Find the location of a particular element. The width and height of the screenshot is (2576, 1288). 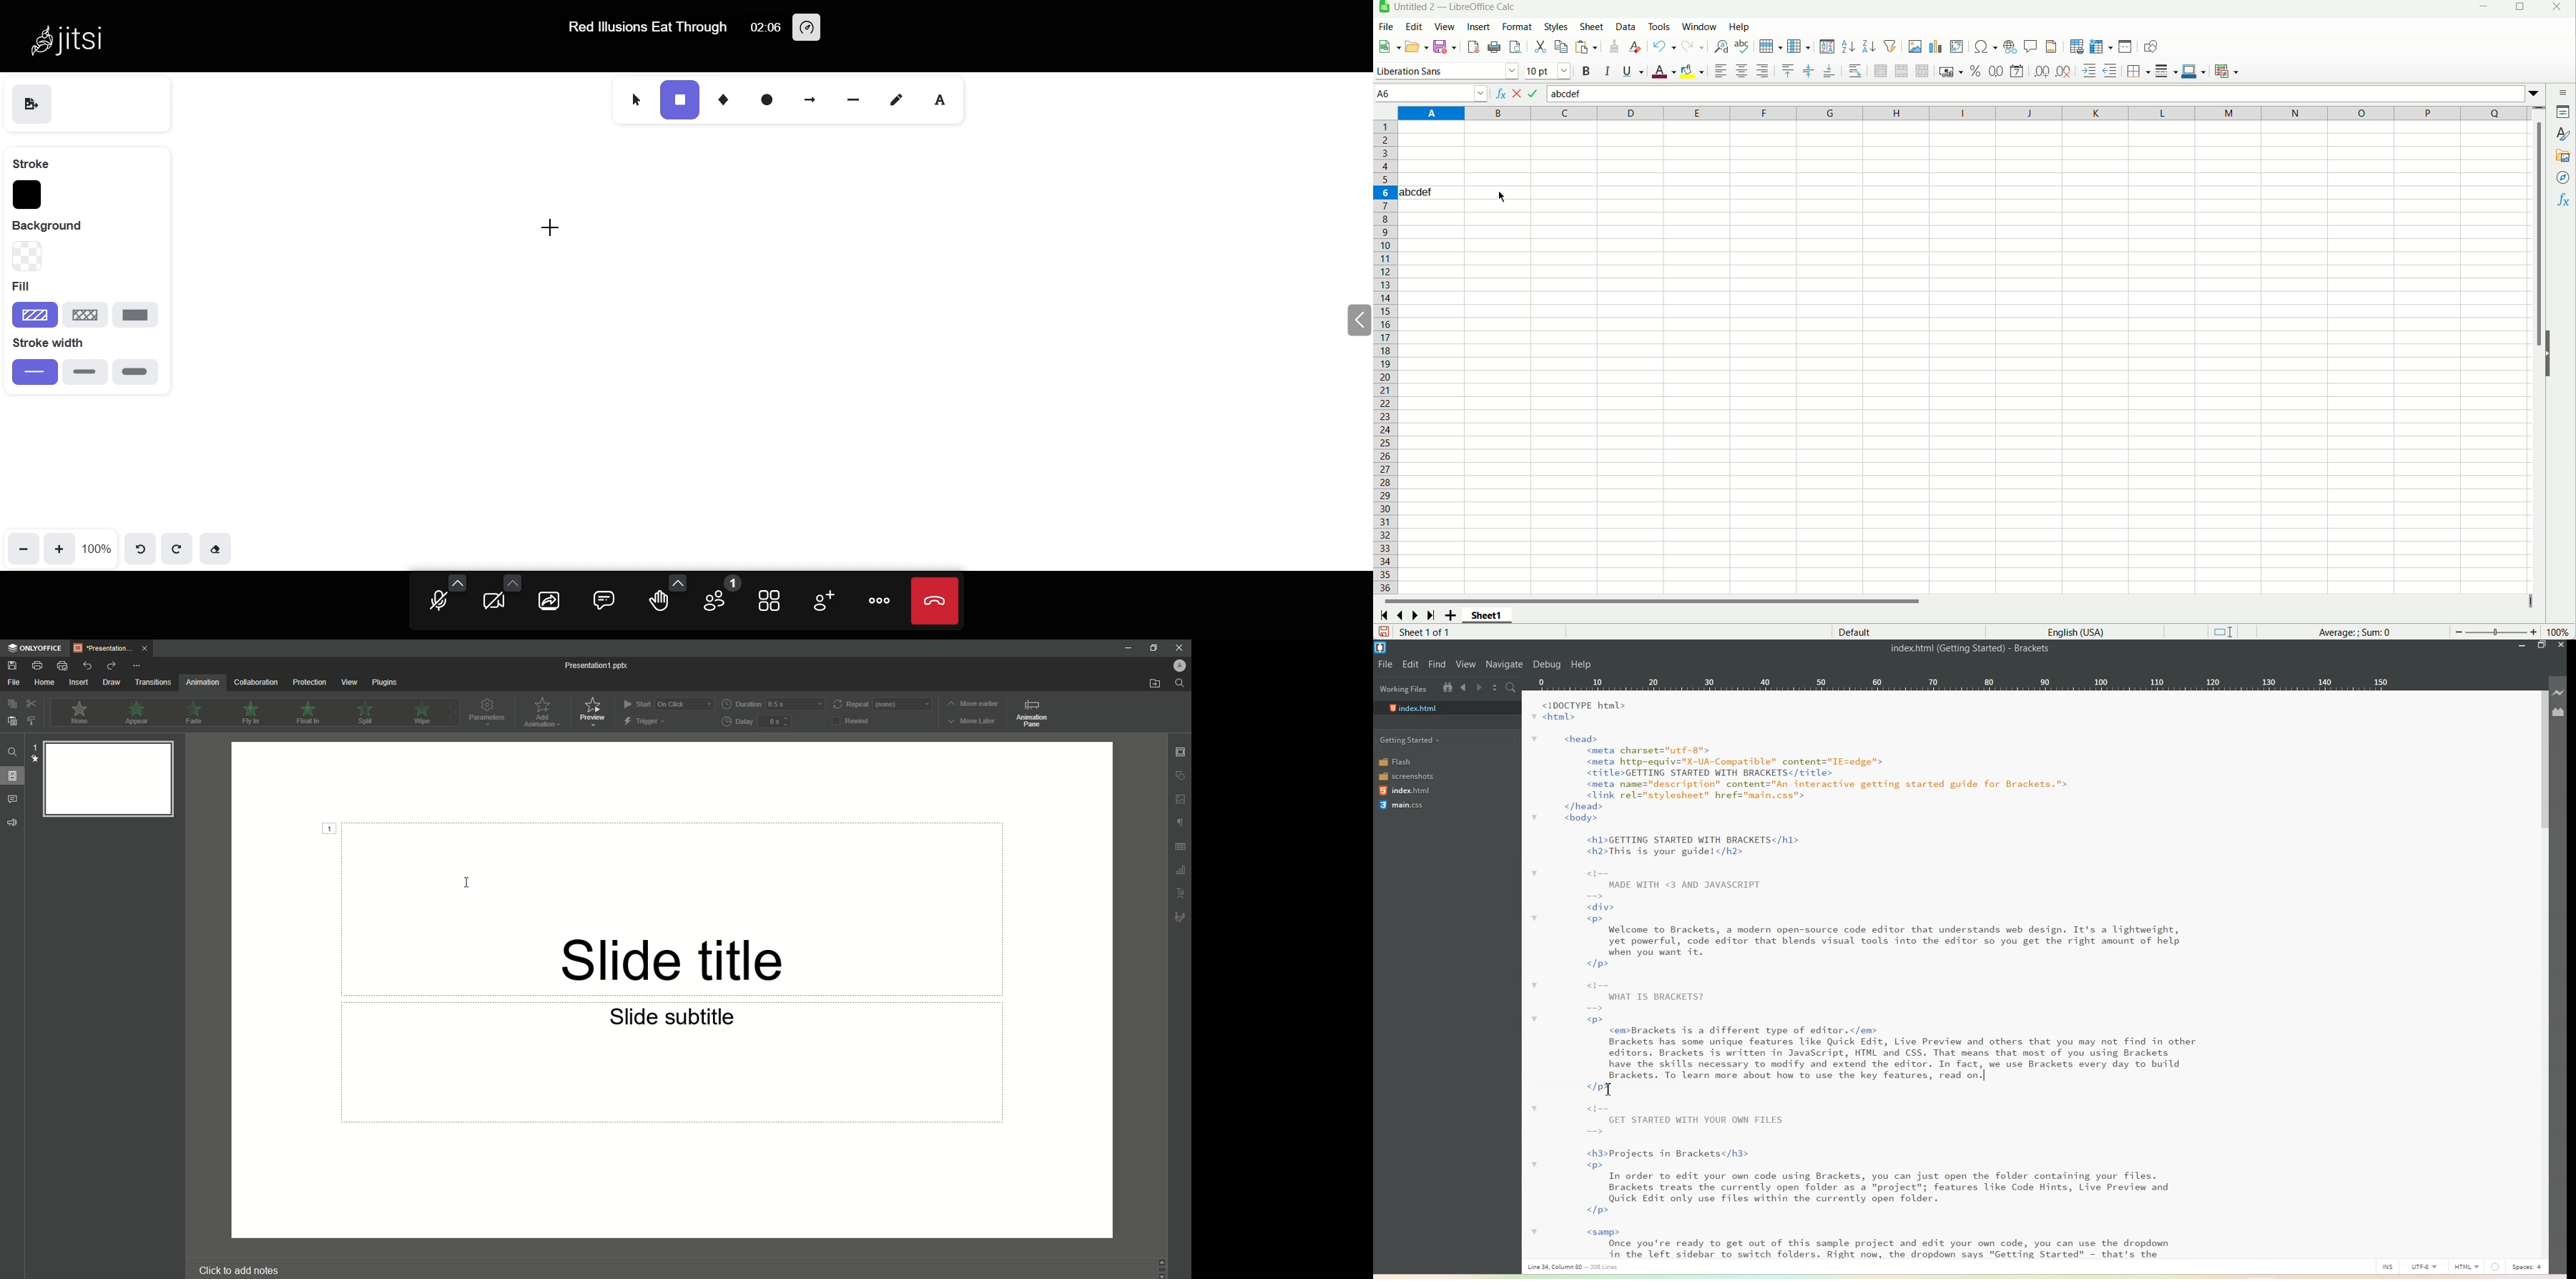

Spill is located at coordinates (366, 716).